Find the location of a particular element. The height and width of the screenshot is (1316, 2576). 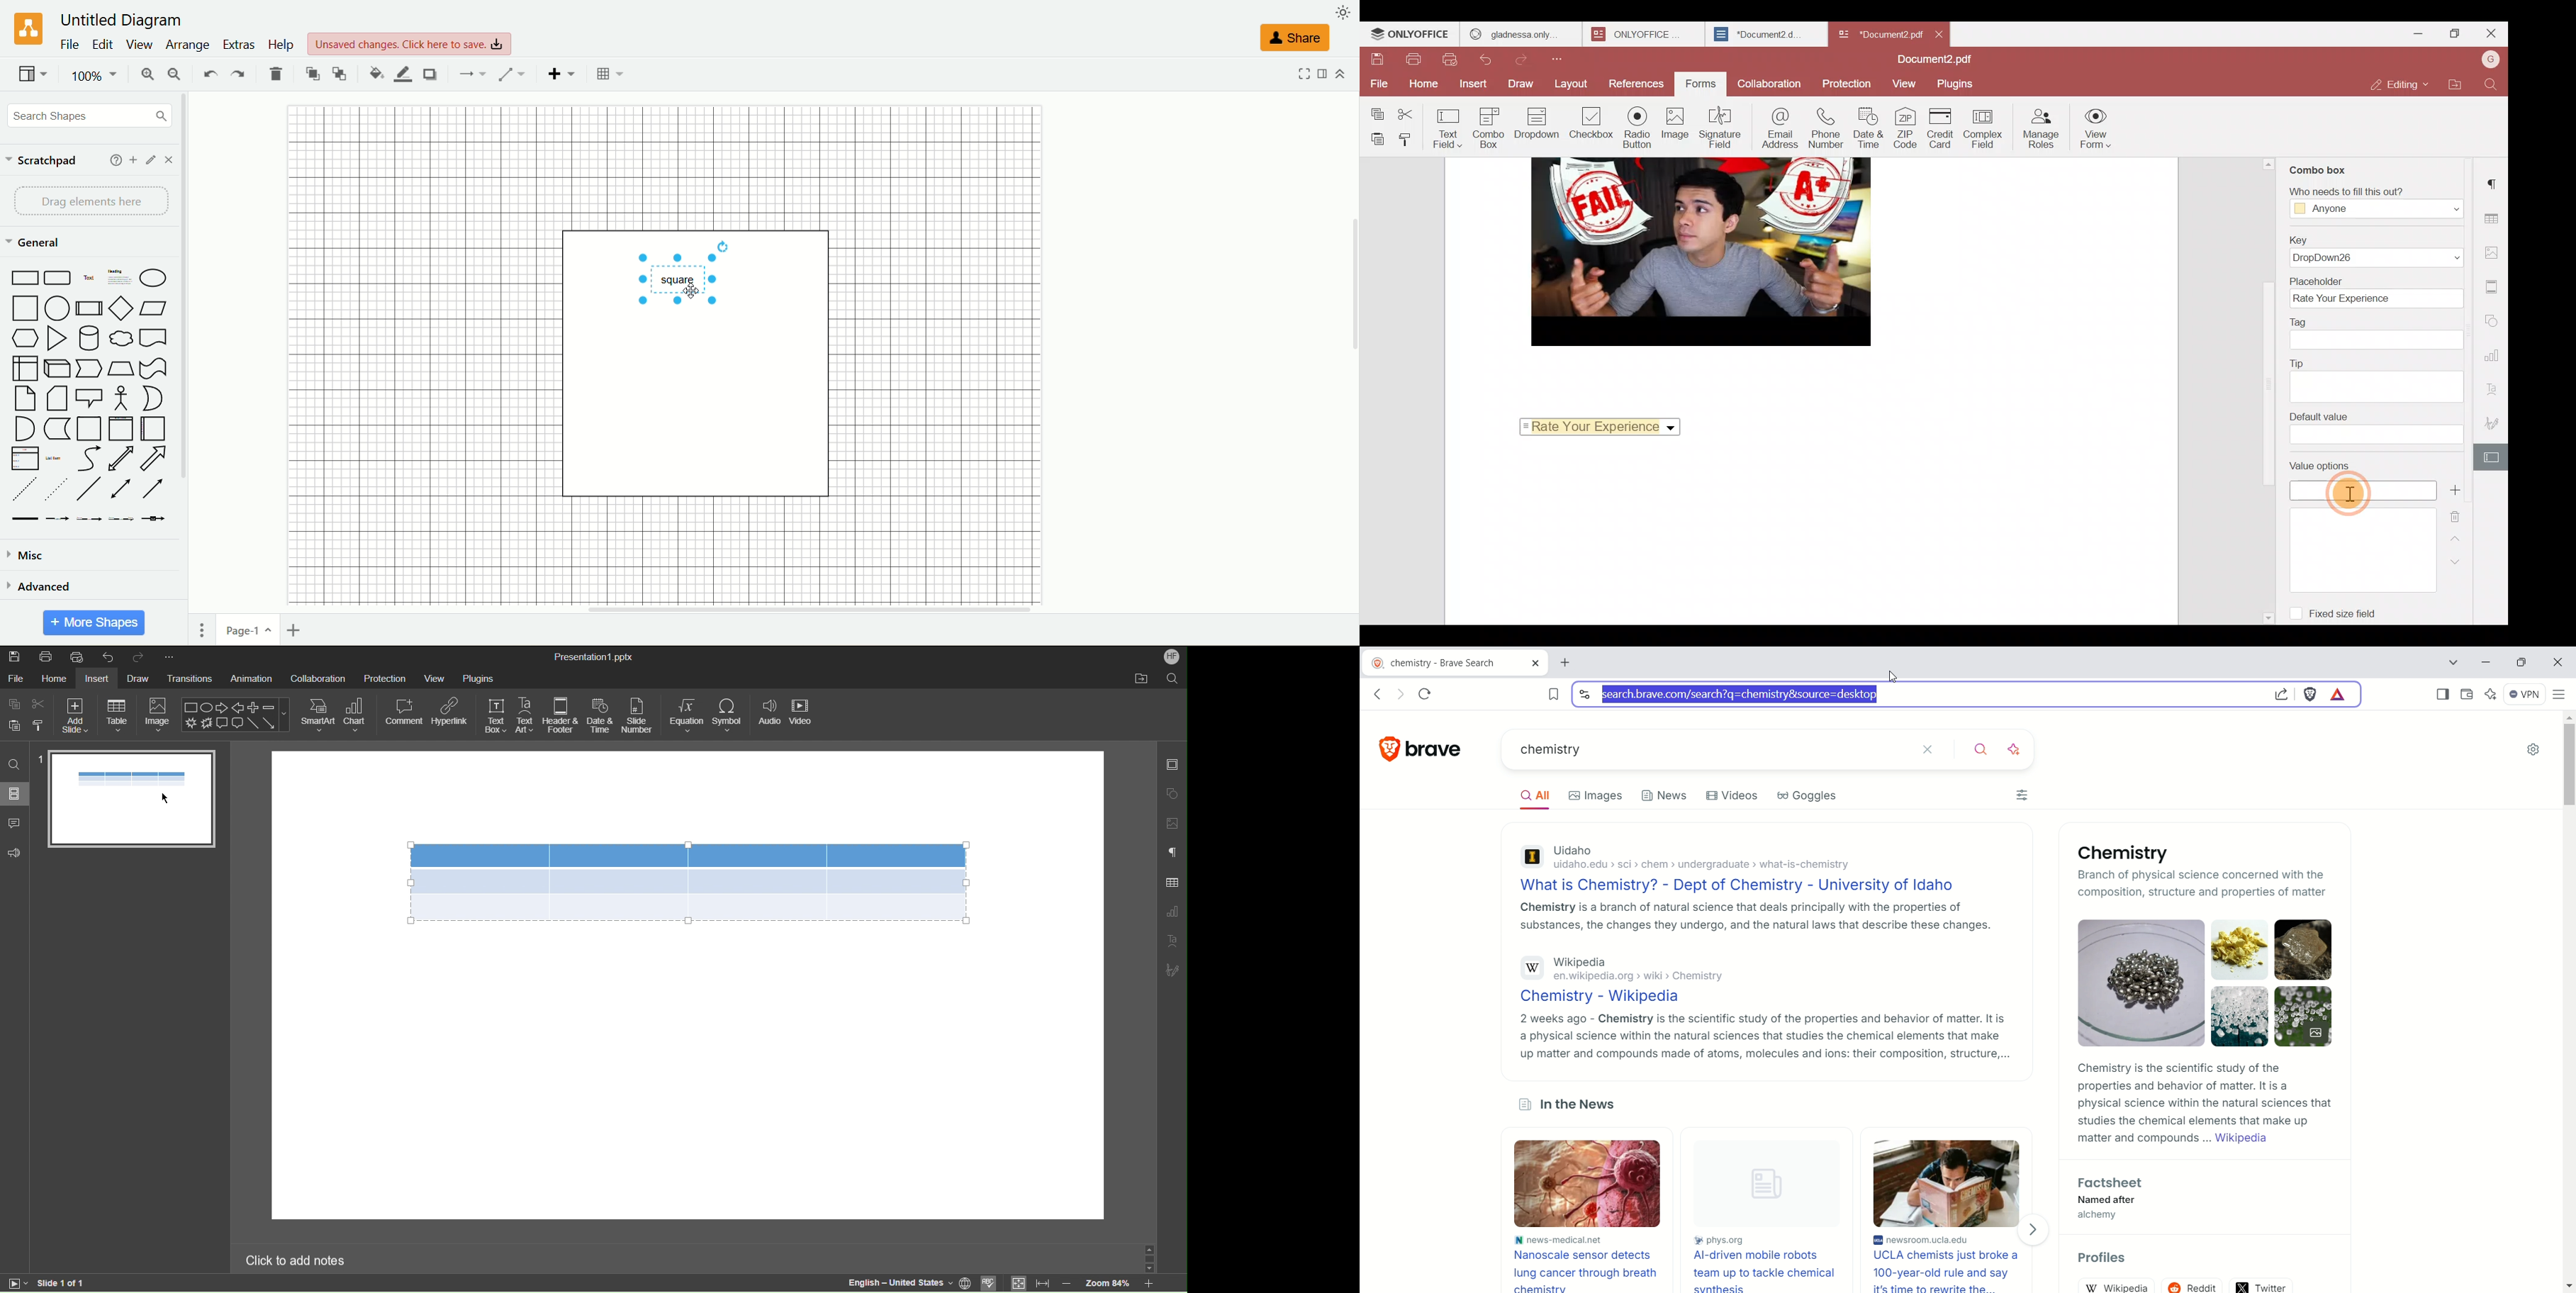

Manage roles is located at coordinates (2043, 128).